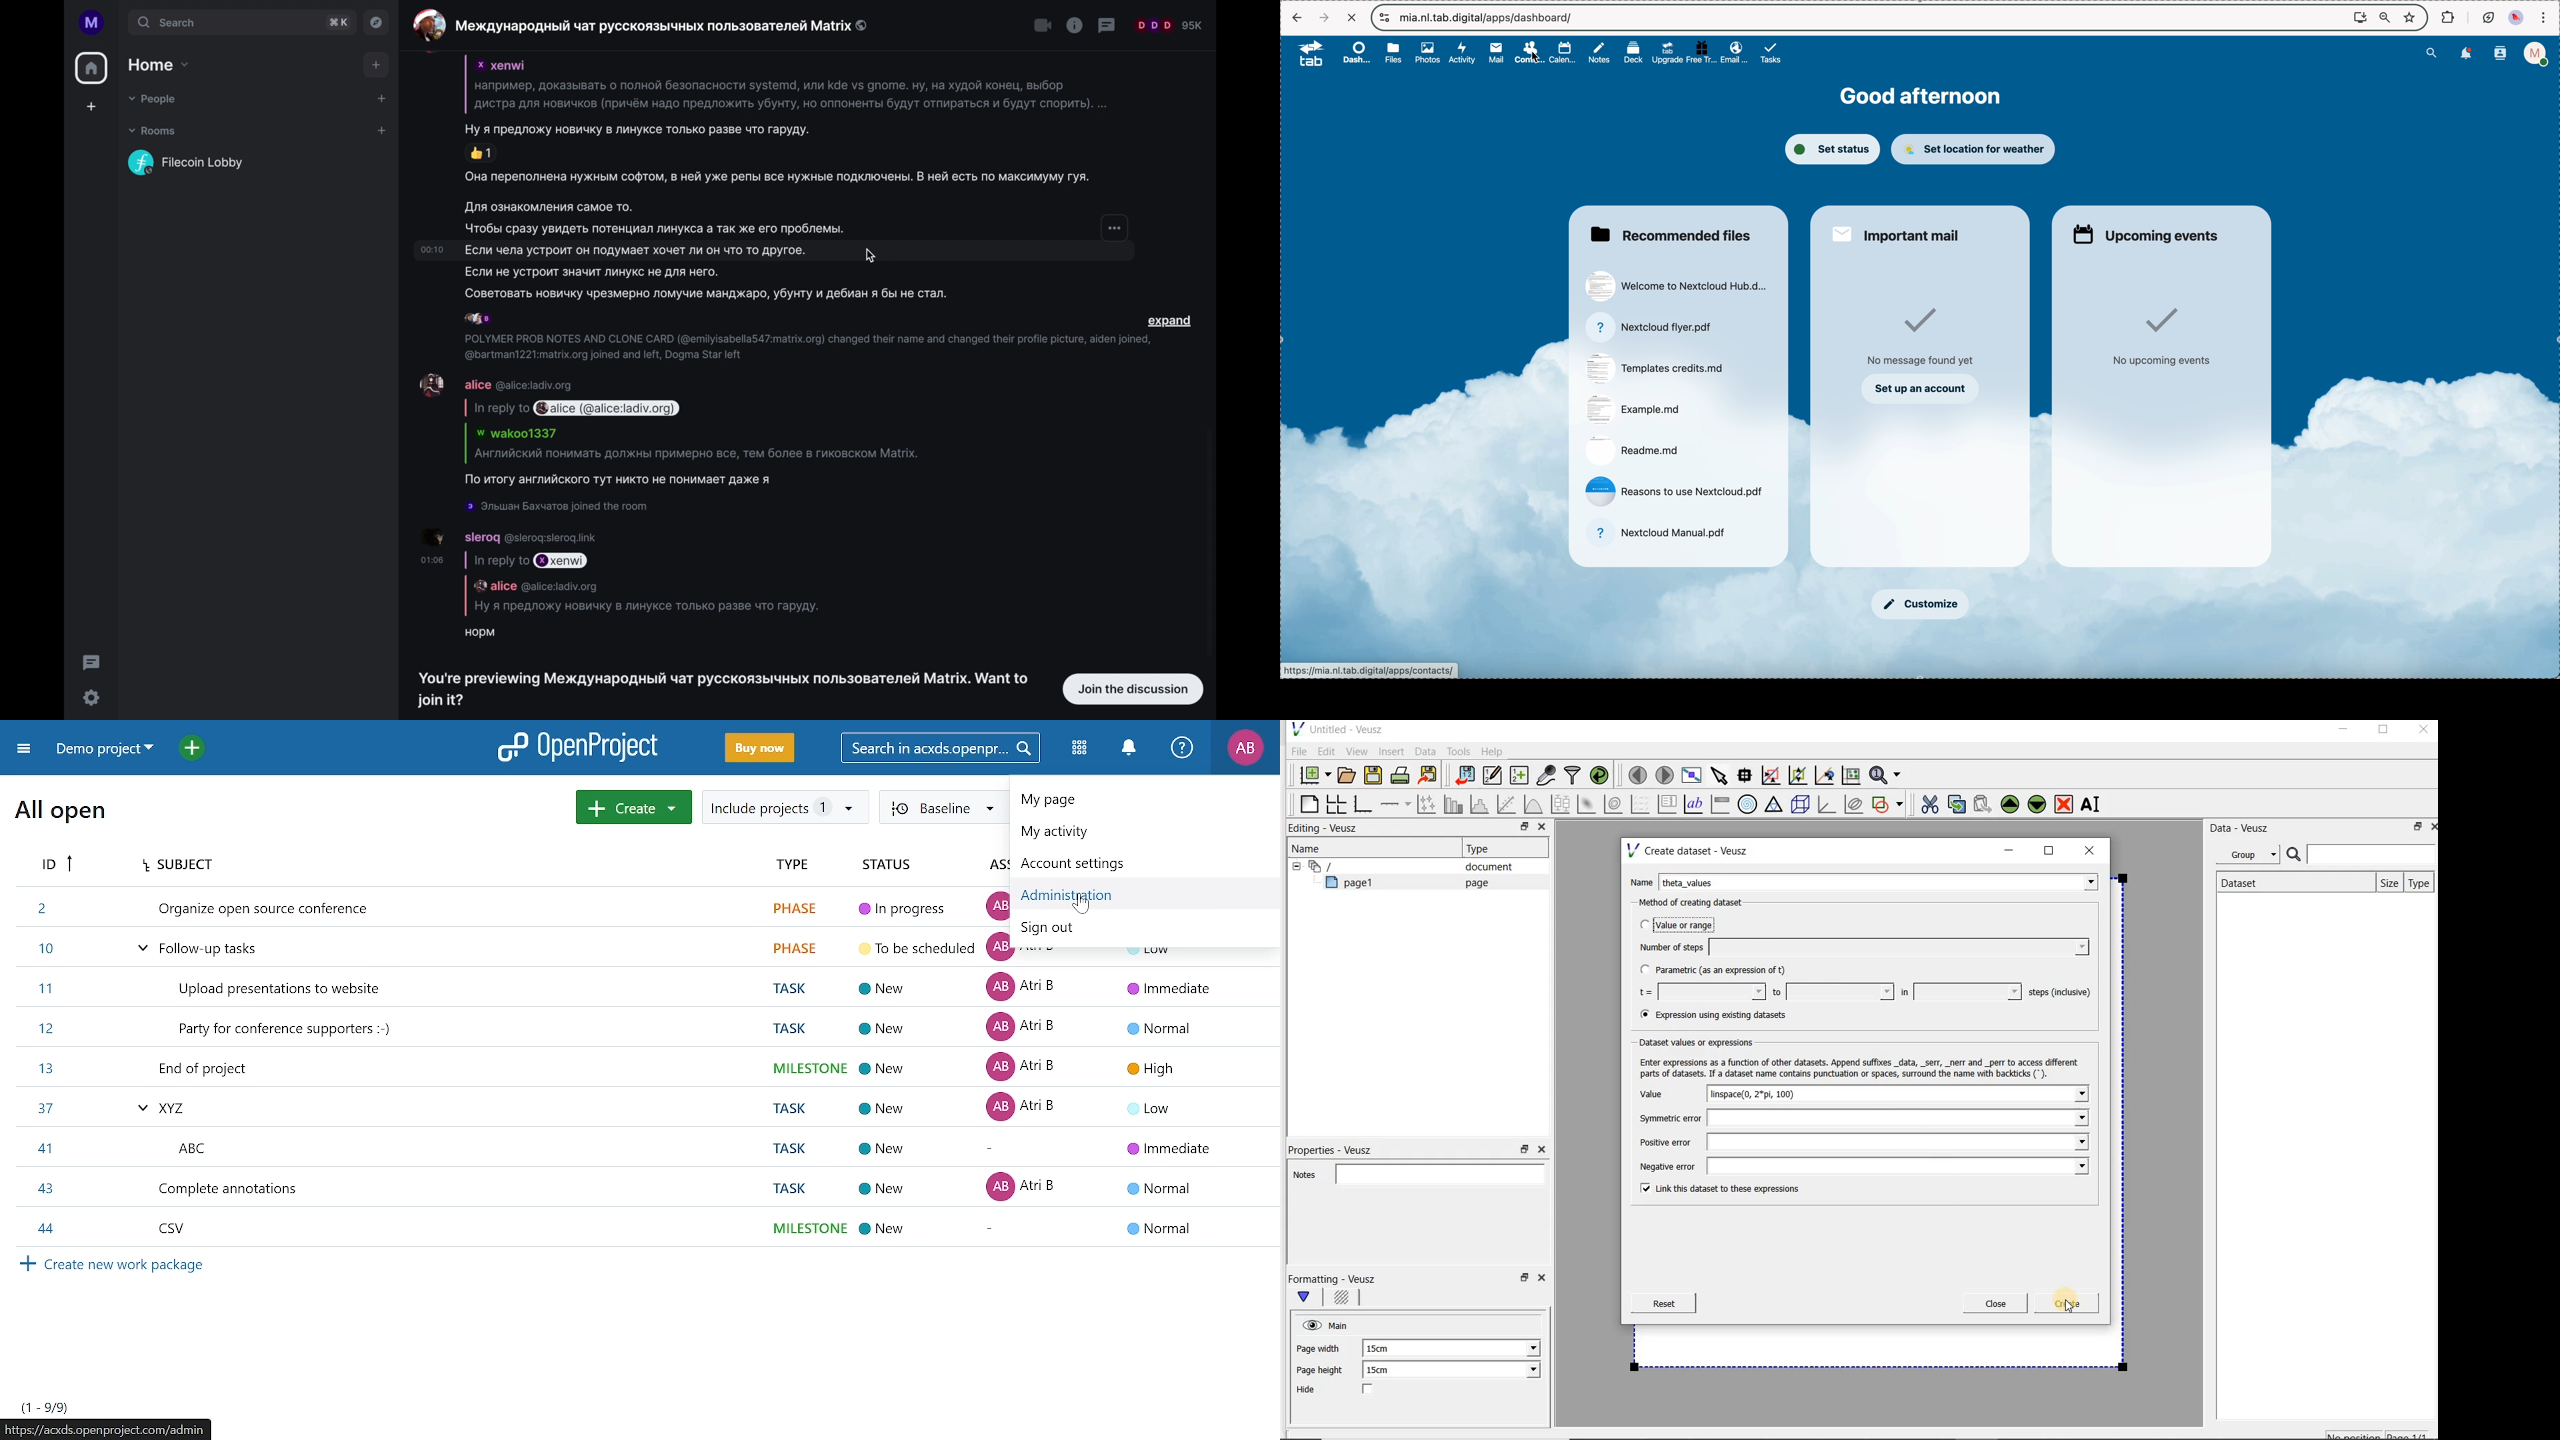 Image resolution: width=2576 pixels, height=1456 pixels. Describe the element at coordinates (724, 691) in the screenshot. I see `You're previewing Международный чат русскоязычных пользователей Matrix. Want to join it?` at that location.